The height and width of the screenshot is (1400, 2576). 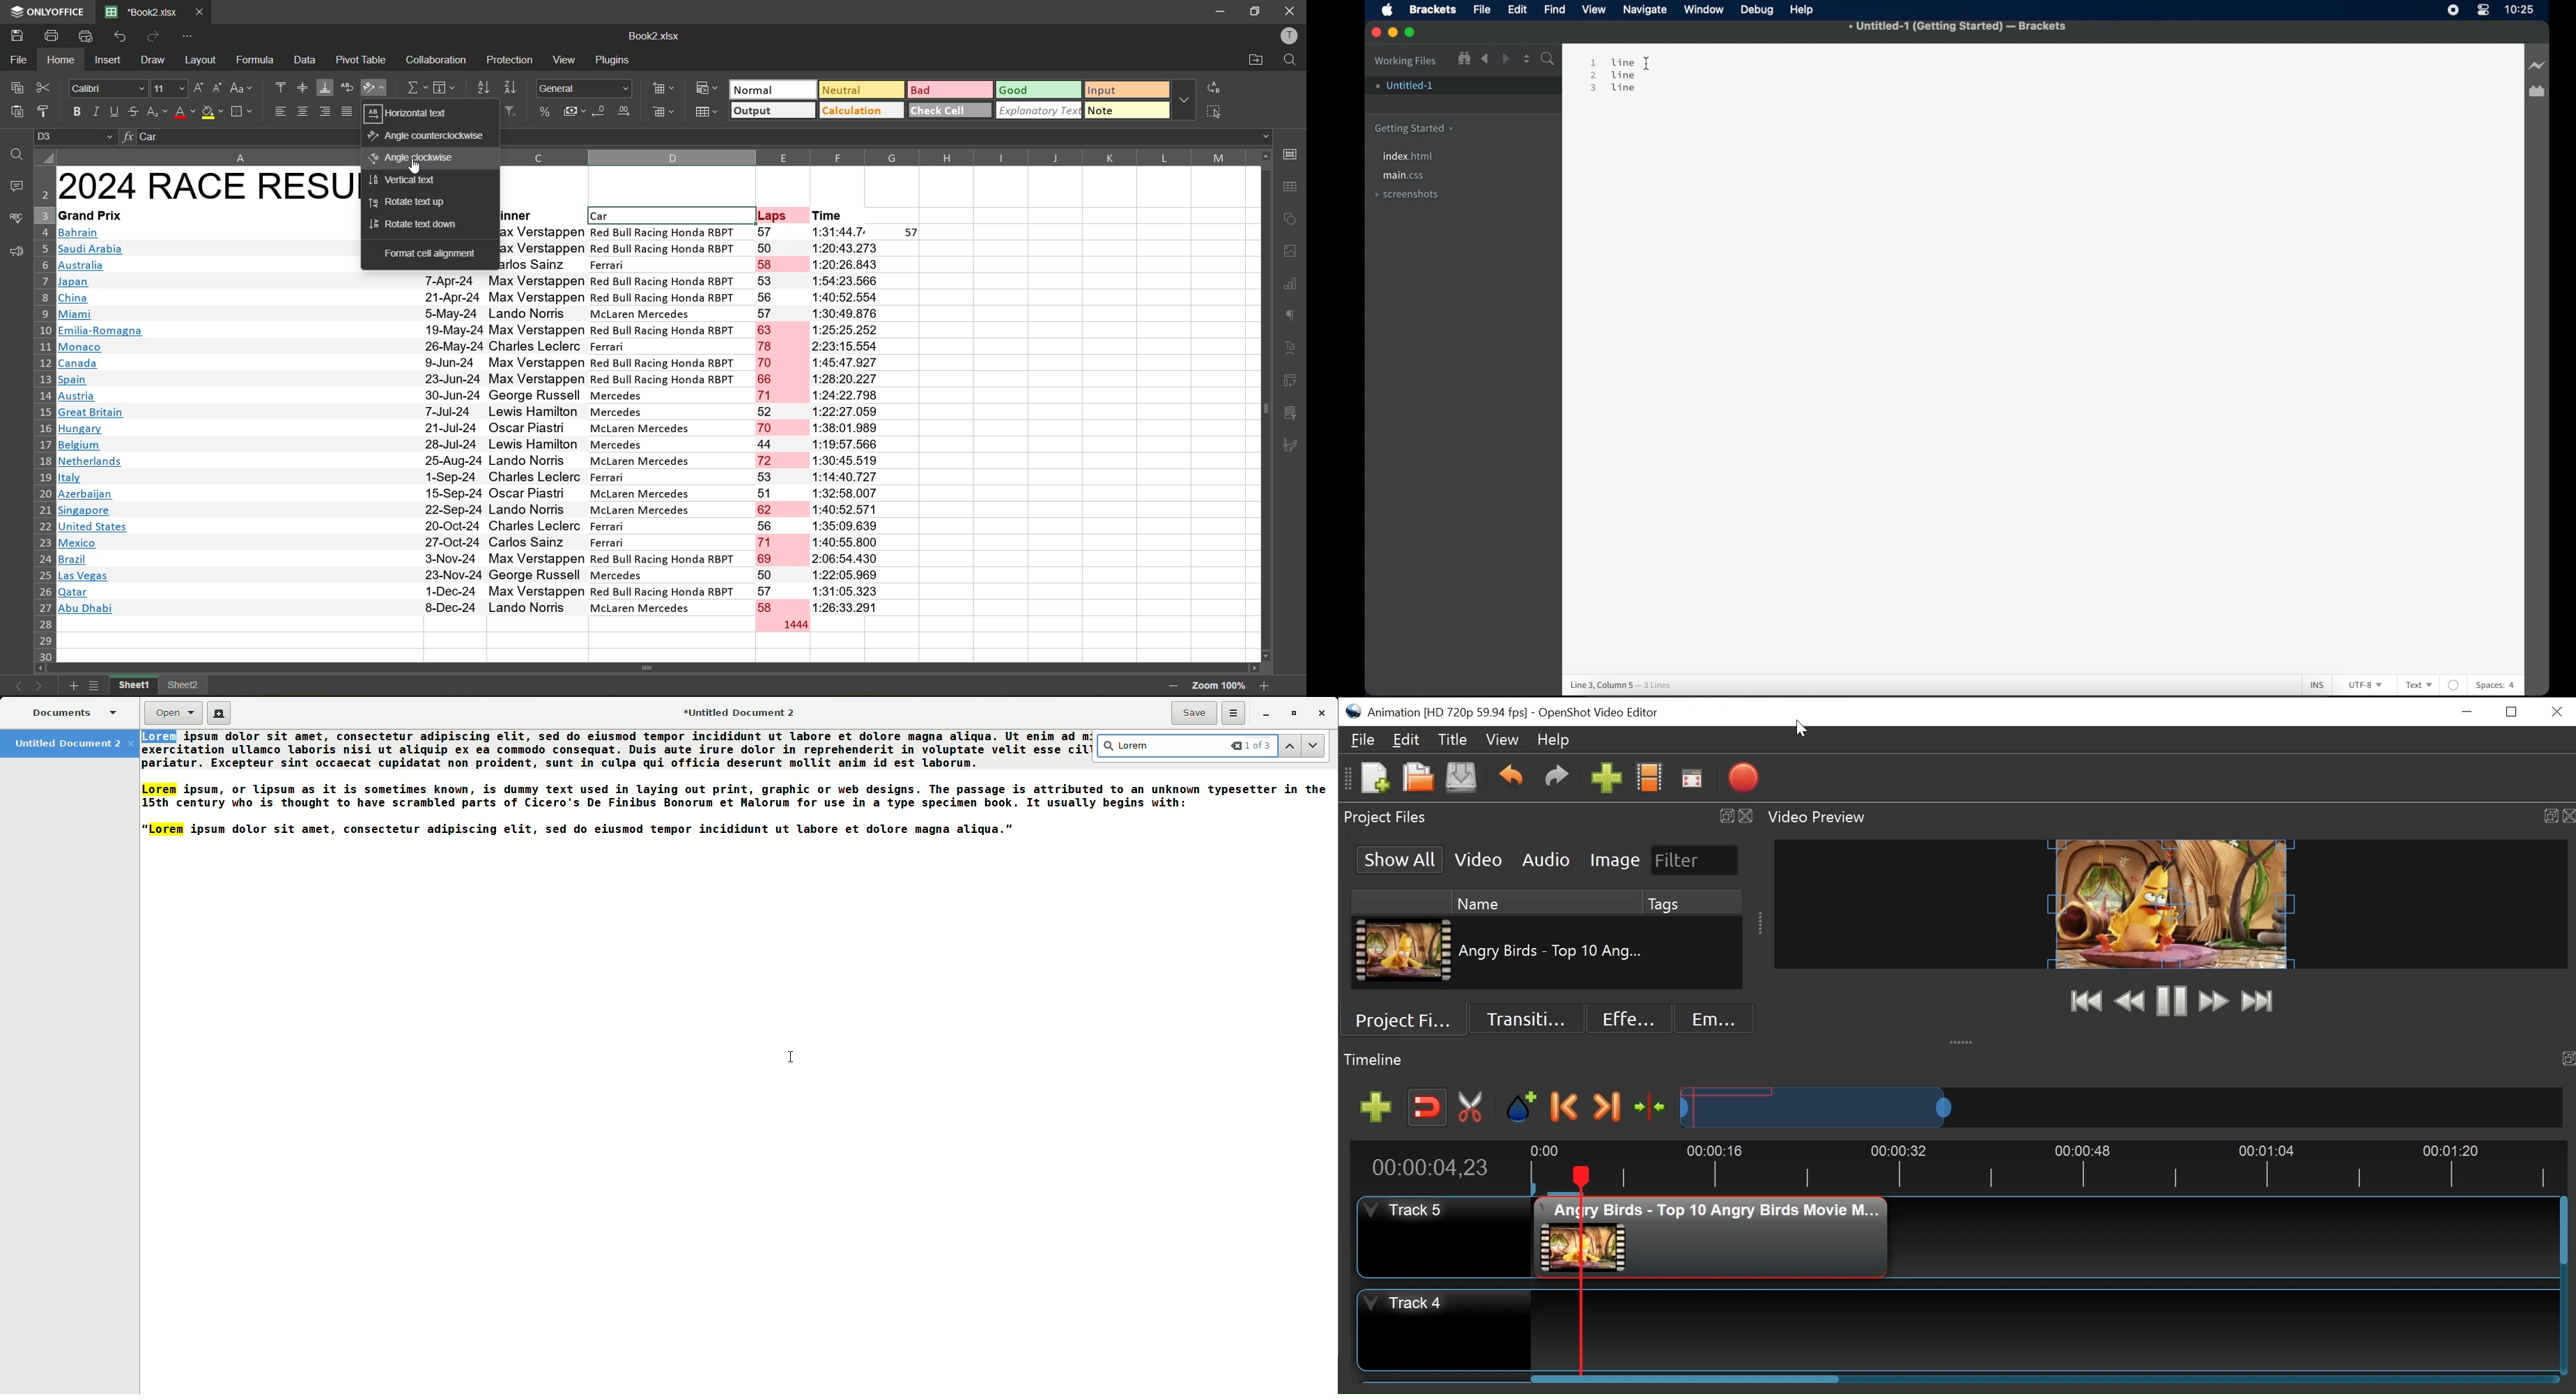 I want to click on untitled-1 (getting started)  -  brackets, so click(x=1958, y=26).